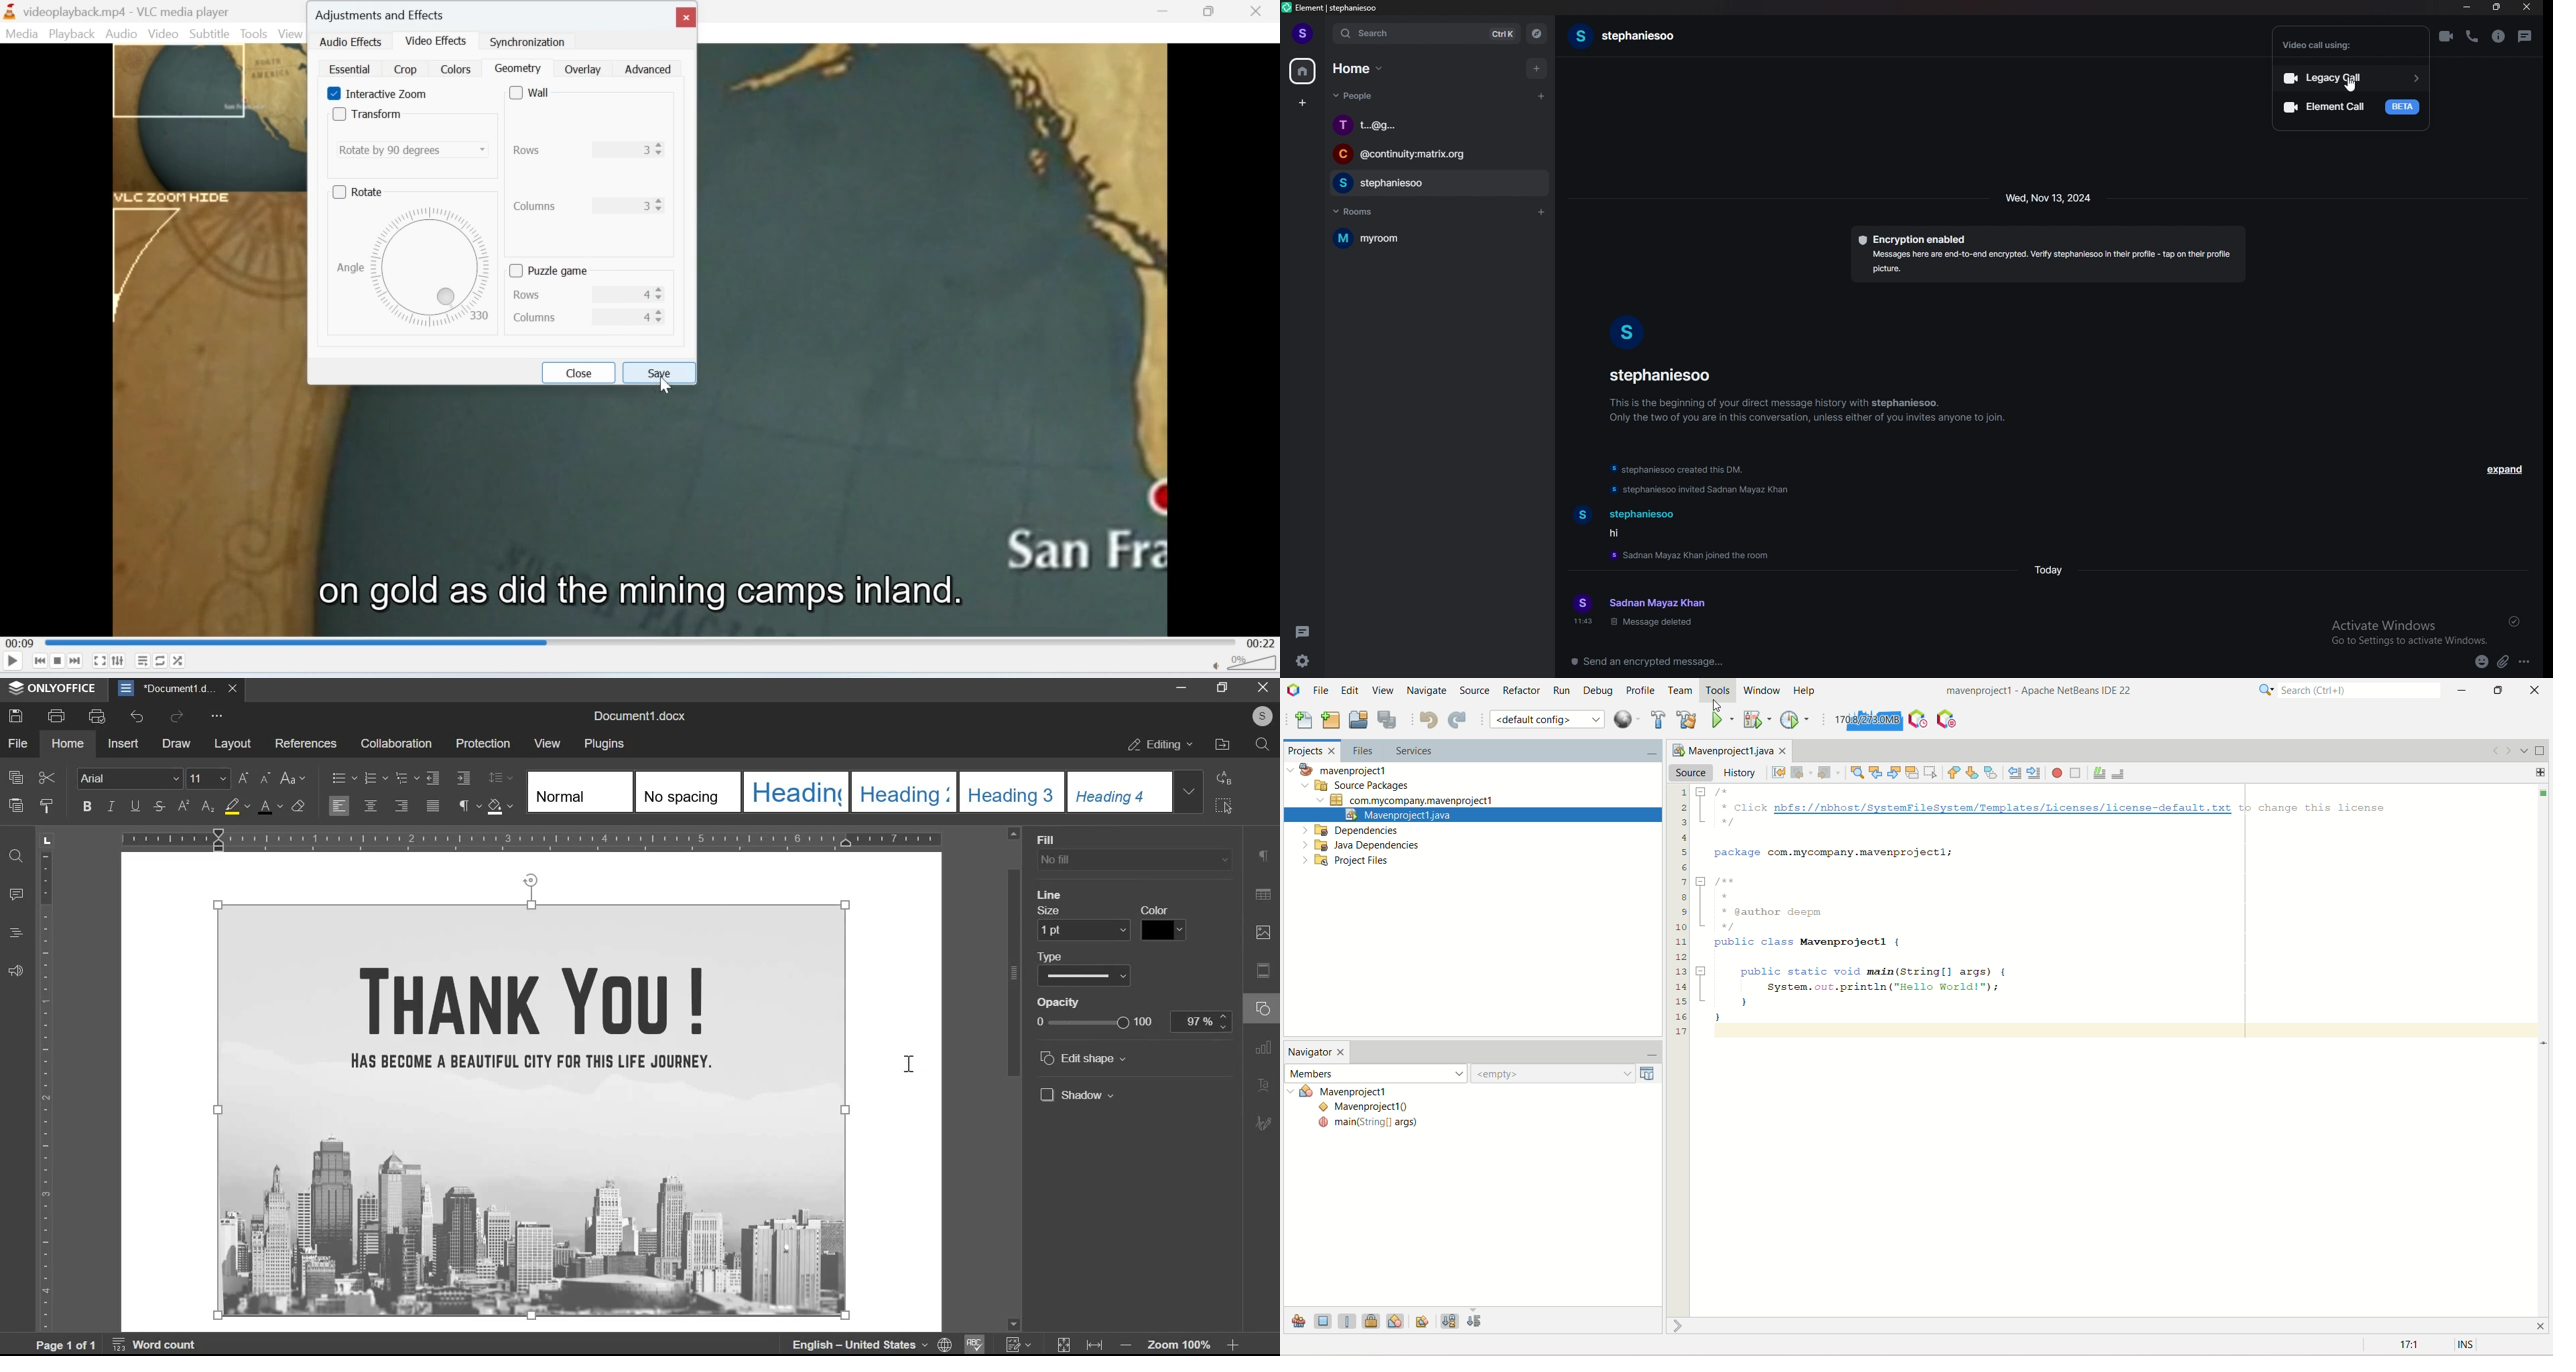 This screenshot has width=2576, height=1372. Describe the element at coordinates (686, 15) in the screenshot. I see `close` at that location.